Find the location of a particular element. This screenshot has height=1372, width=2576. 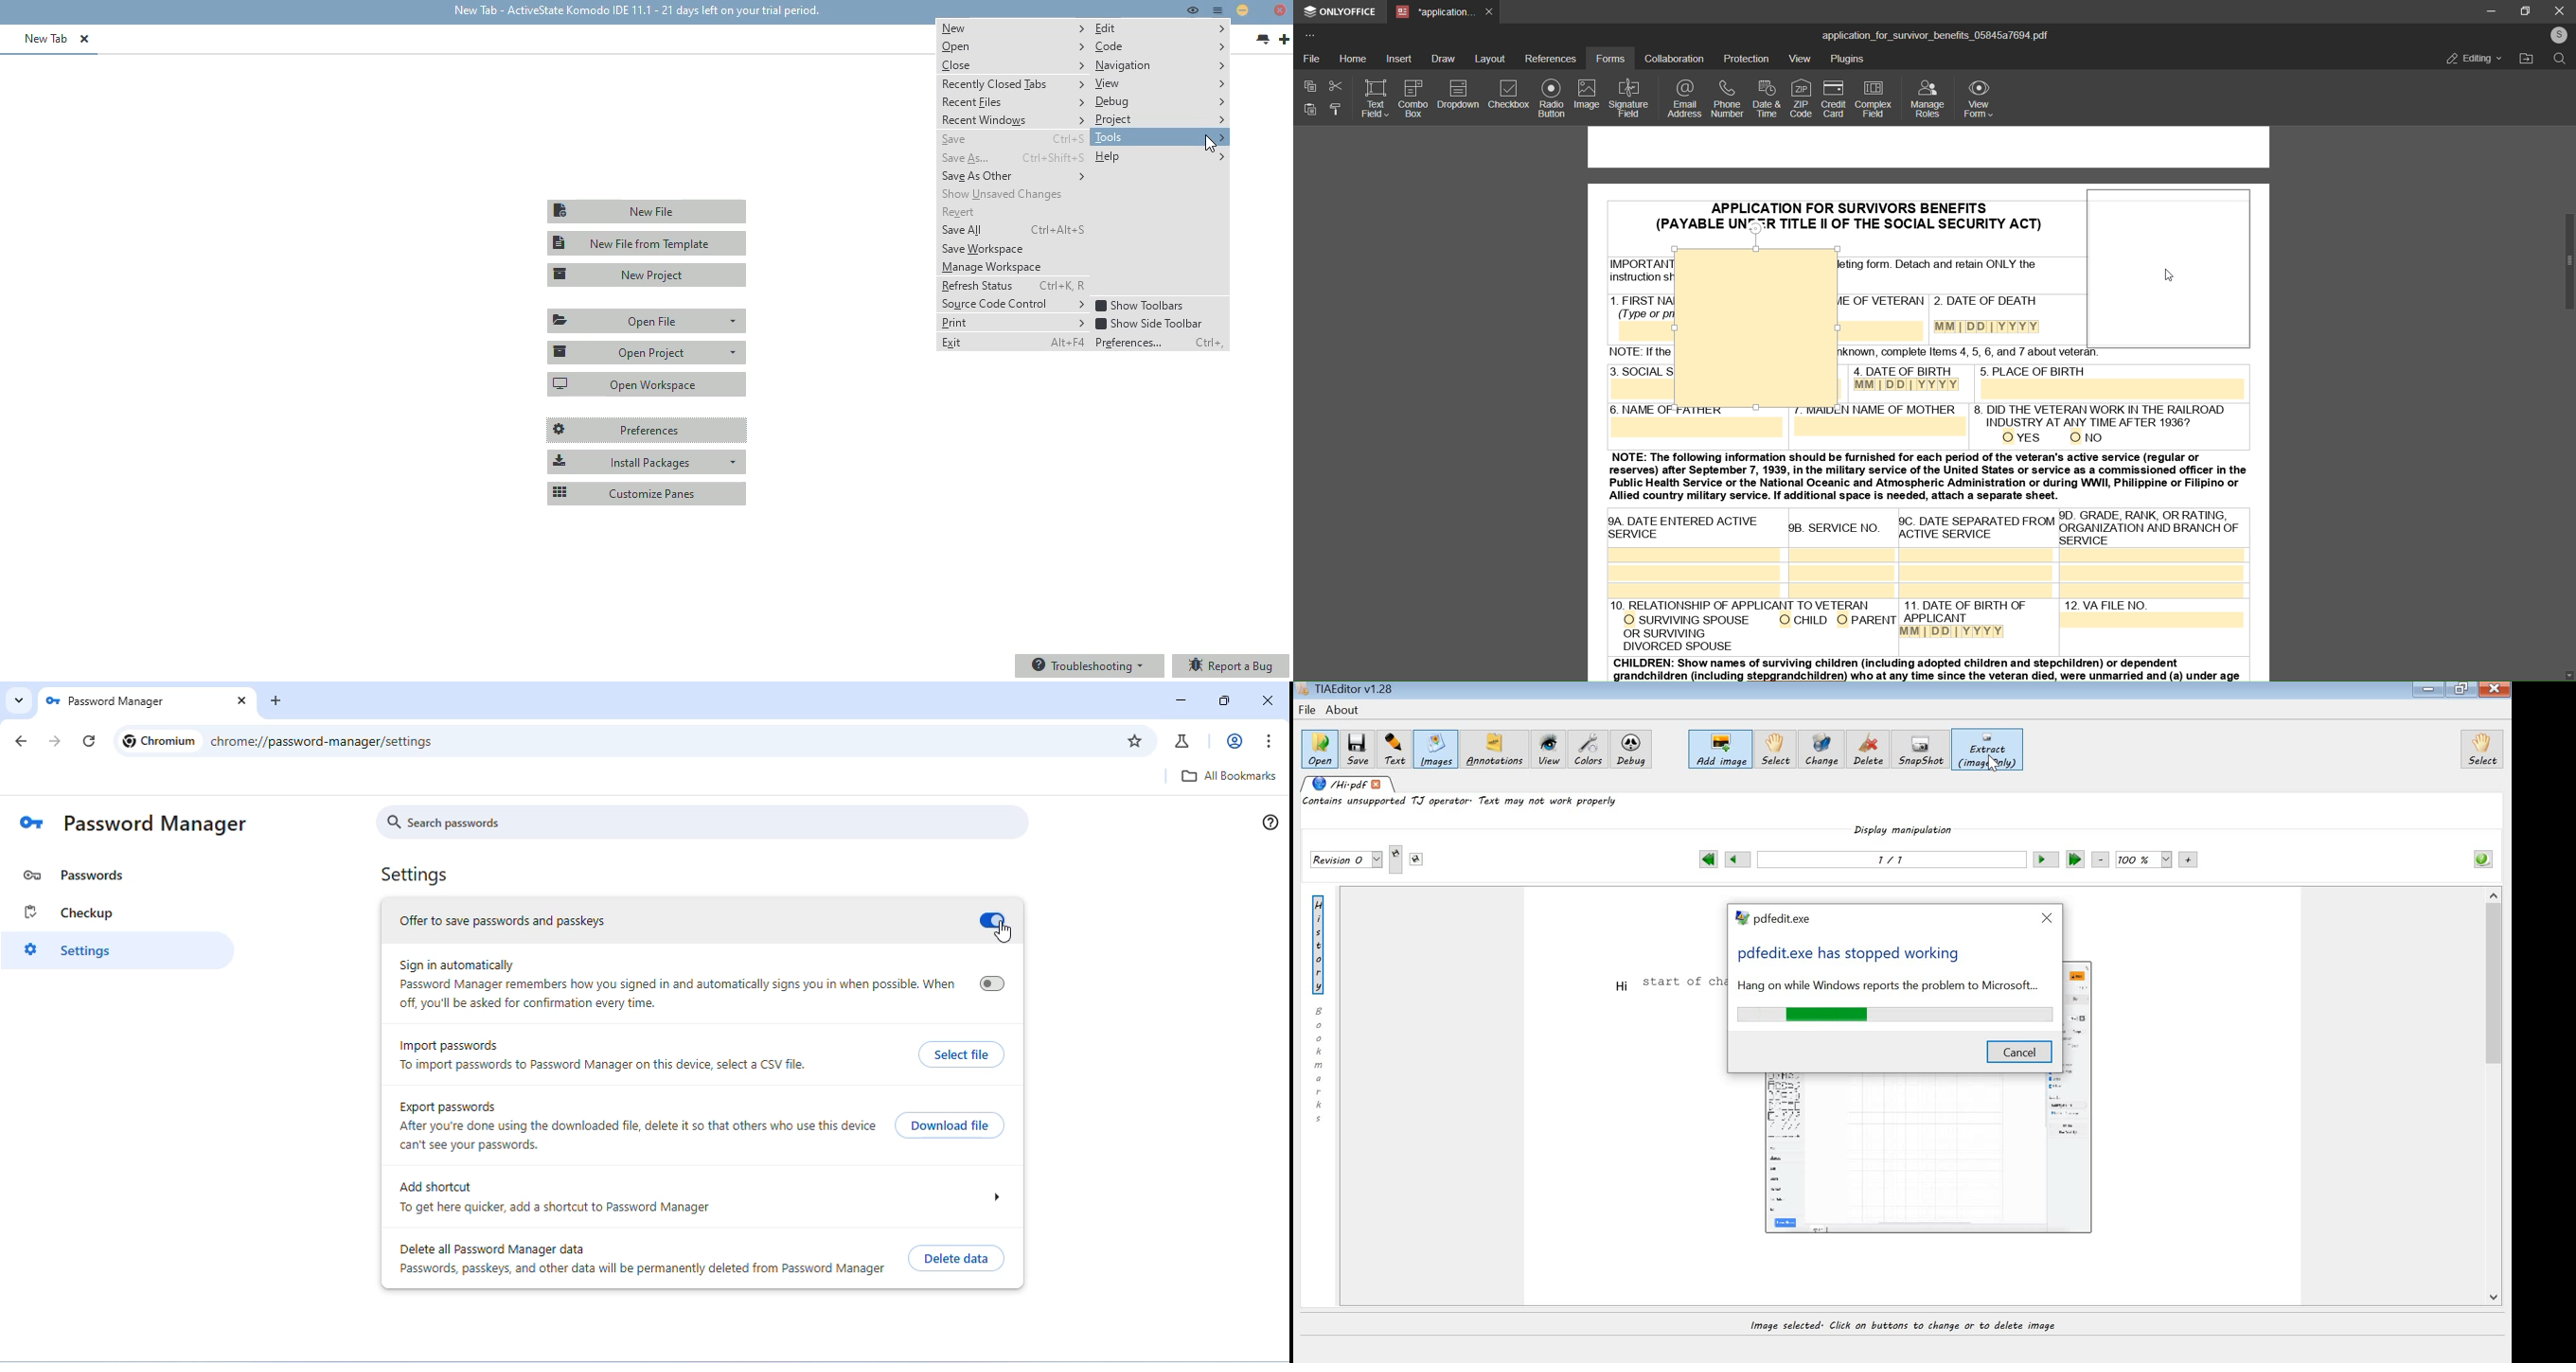

checkup is located at coordinates (119, 912).